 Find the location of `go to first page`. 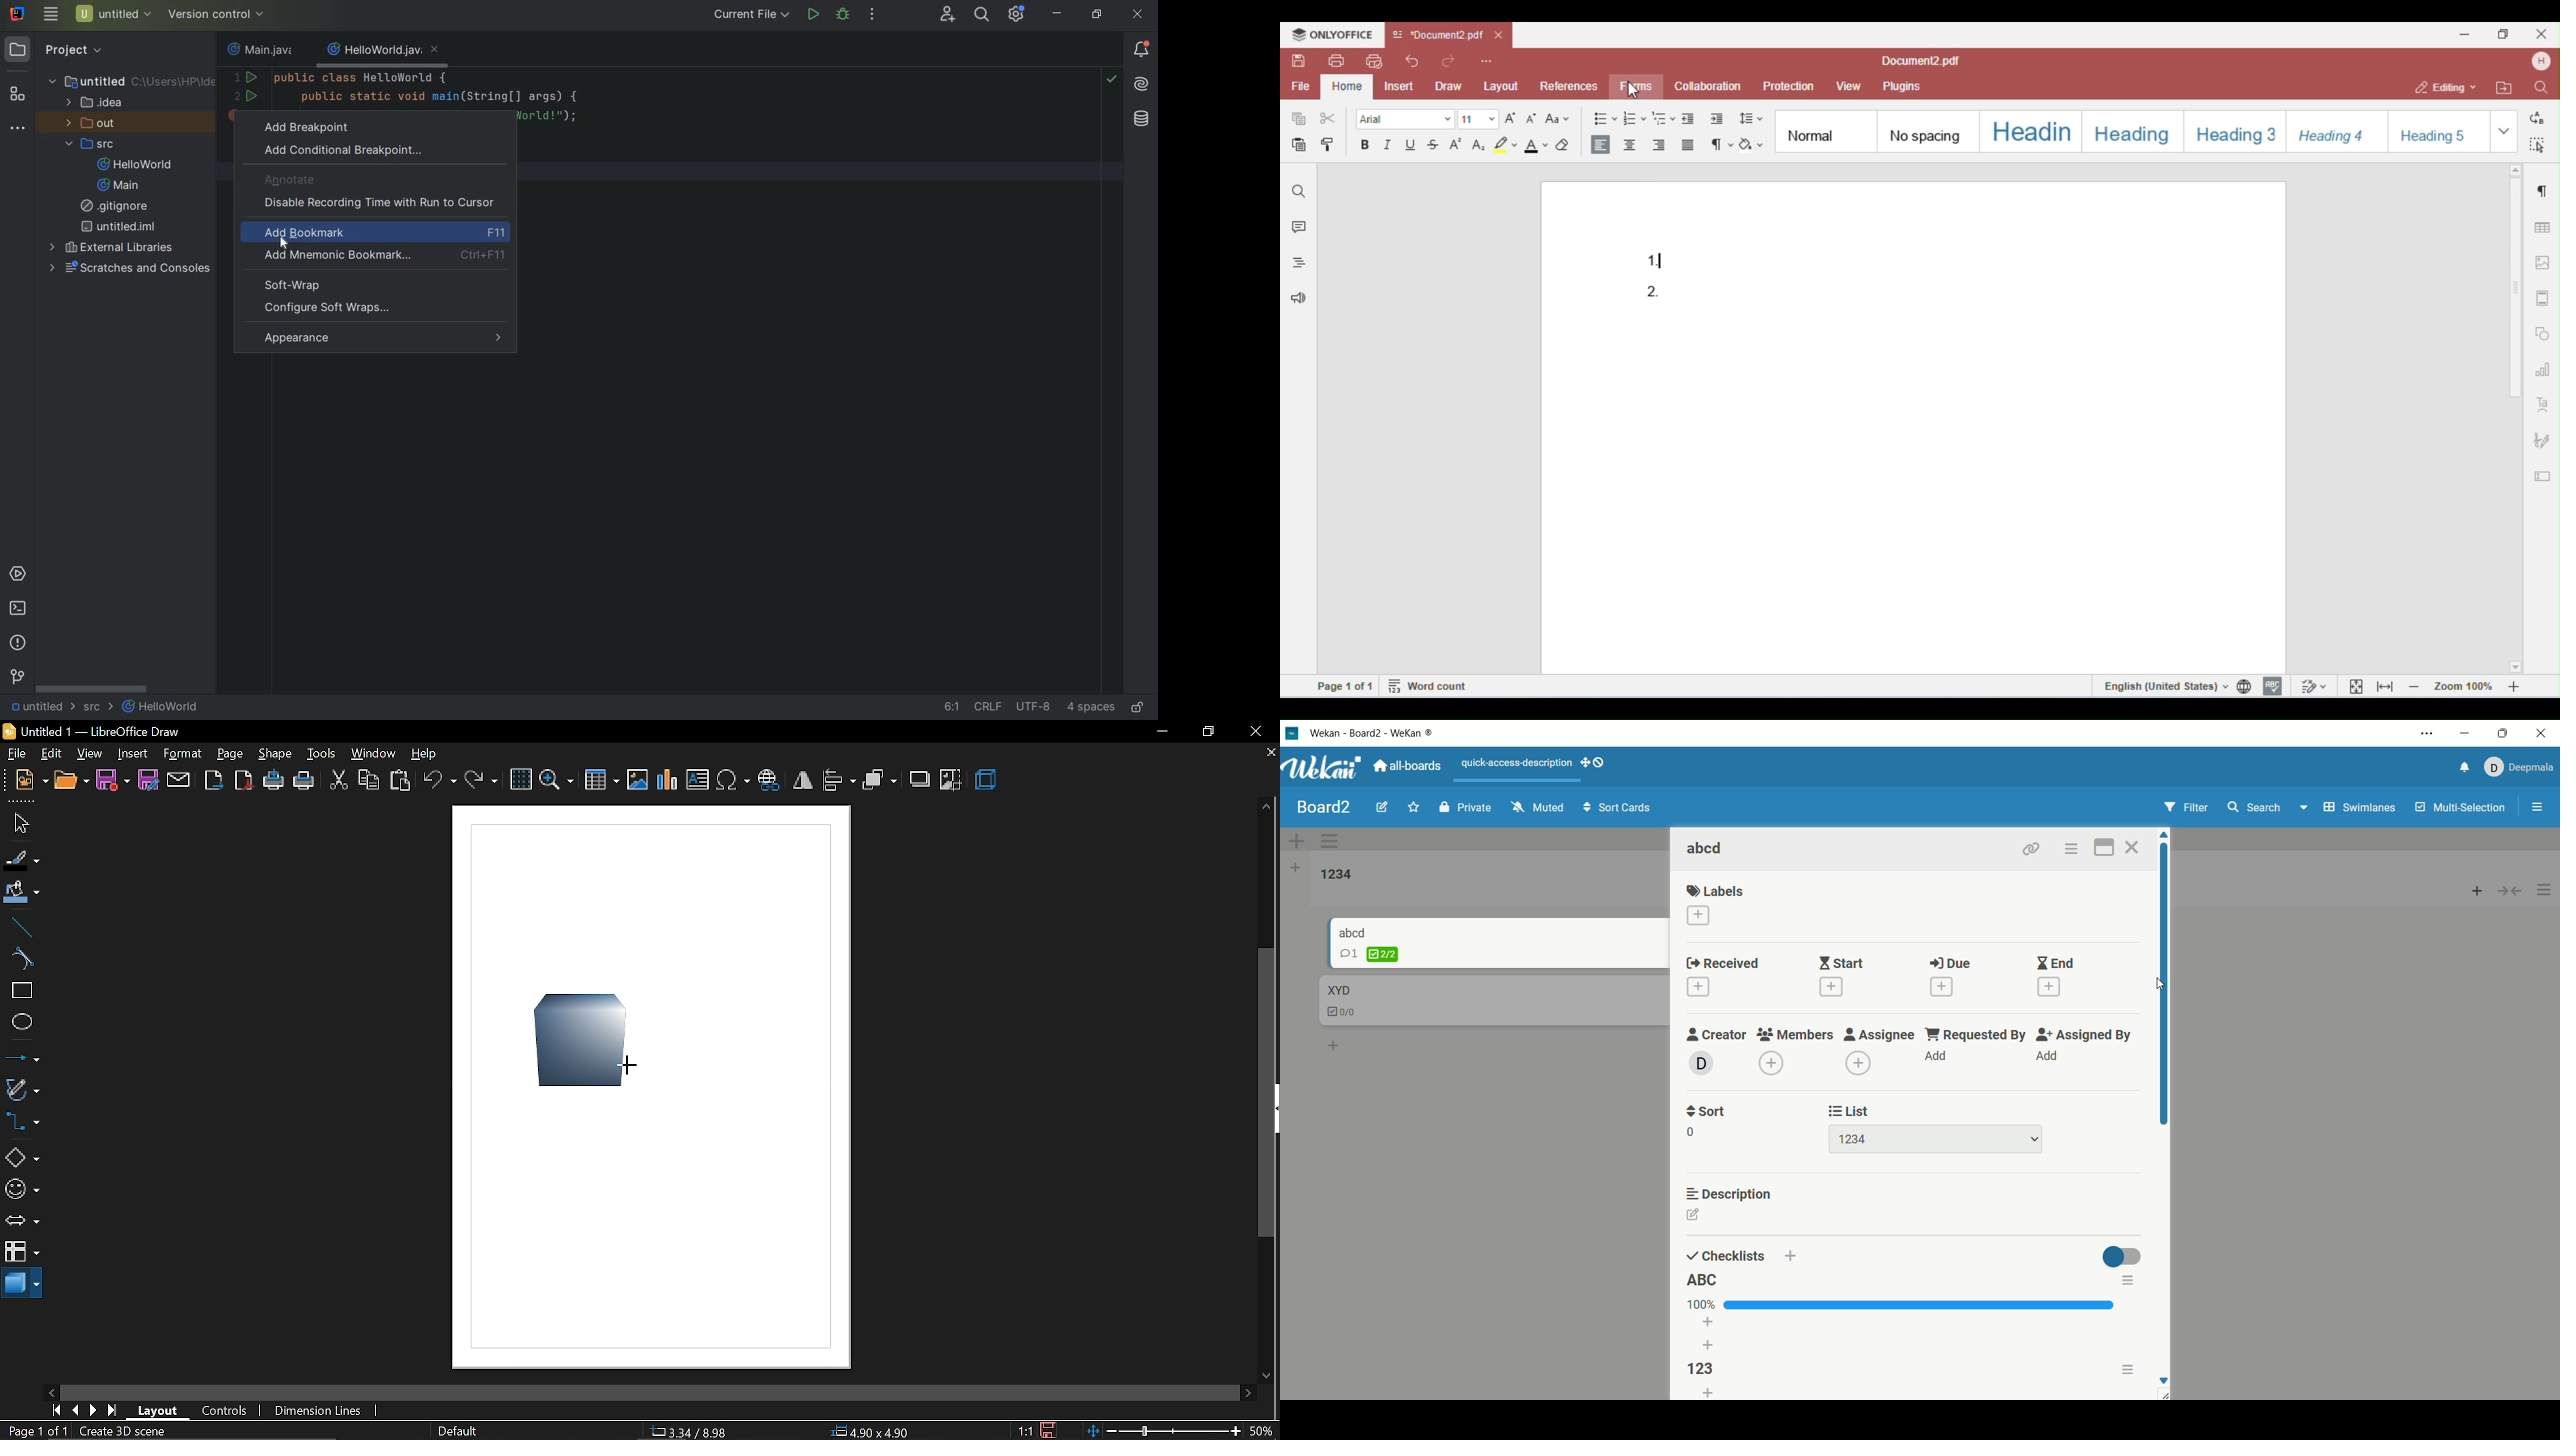

go to first page is located at coordinates (53, 1411).